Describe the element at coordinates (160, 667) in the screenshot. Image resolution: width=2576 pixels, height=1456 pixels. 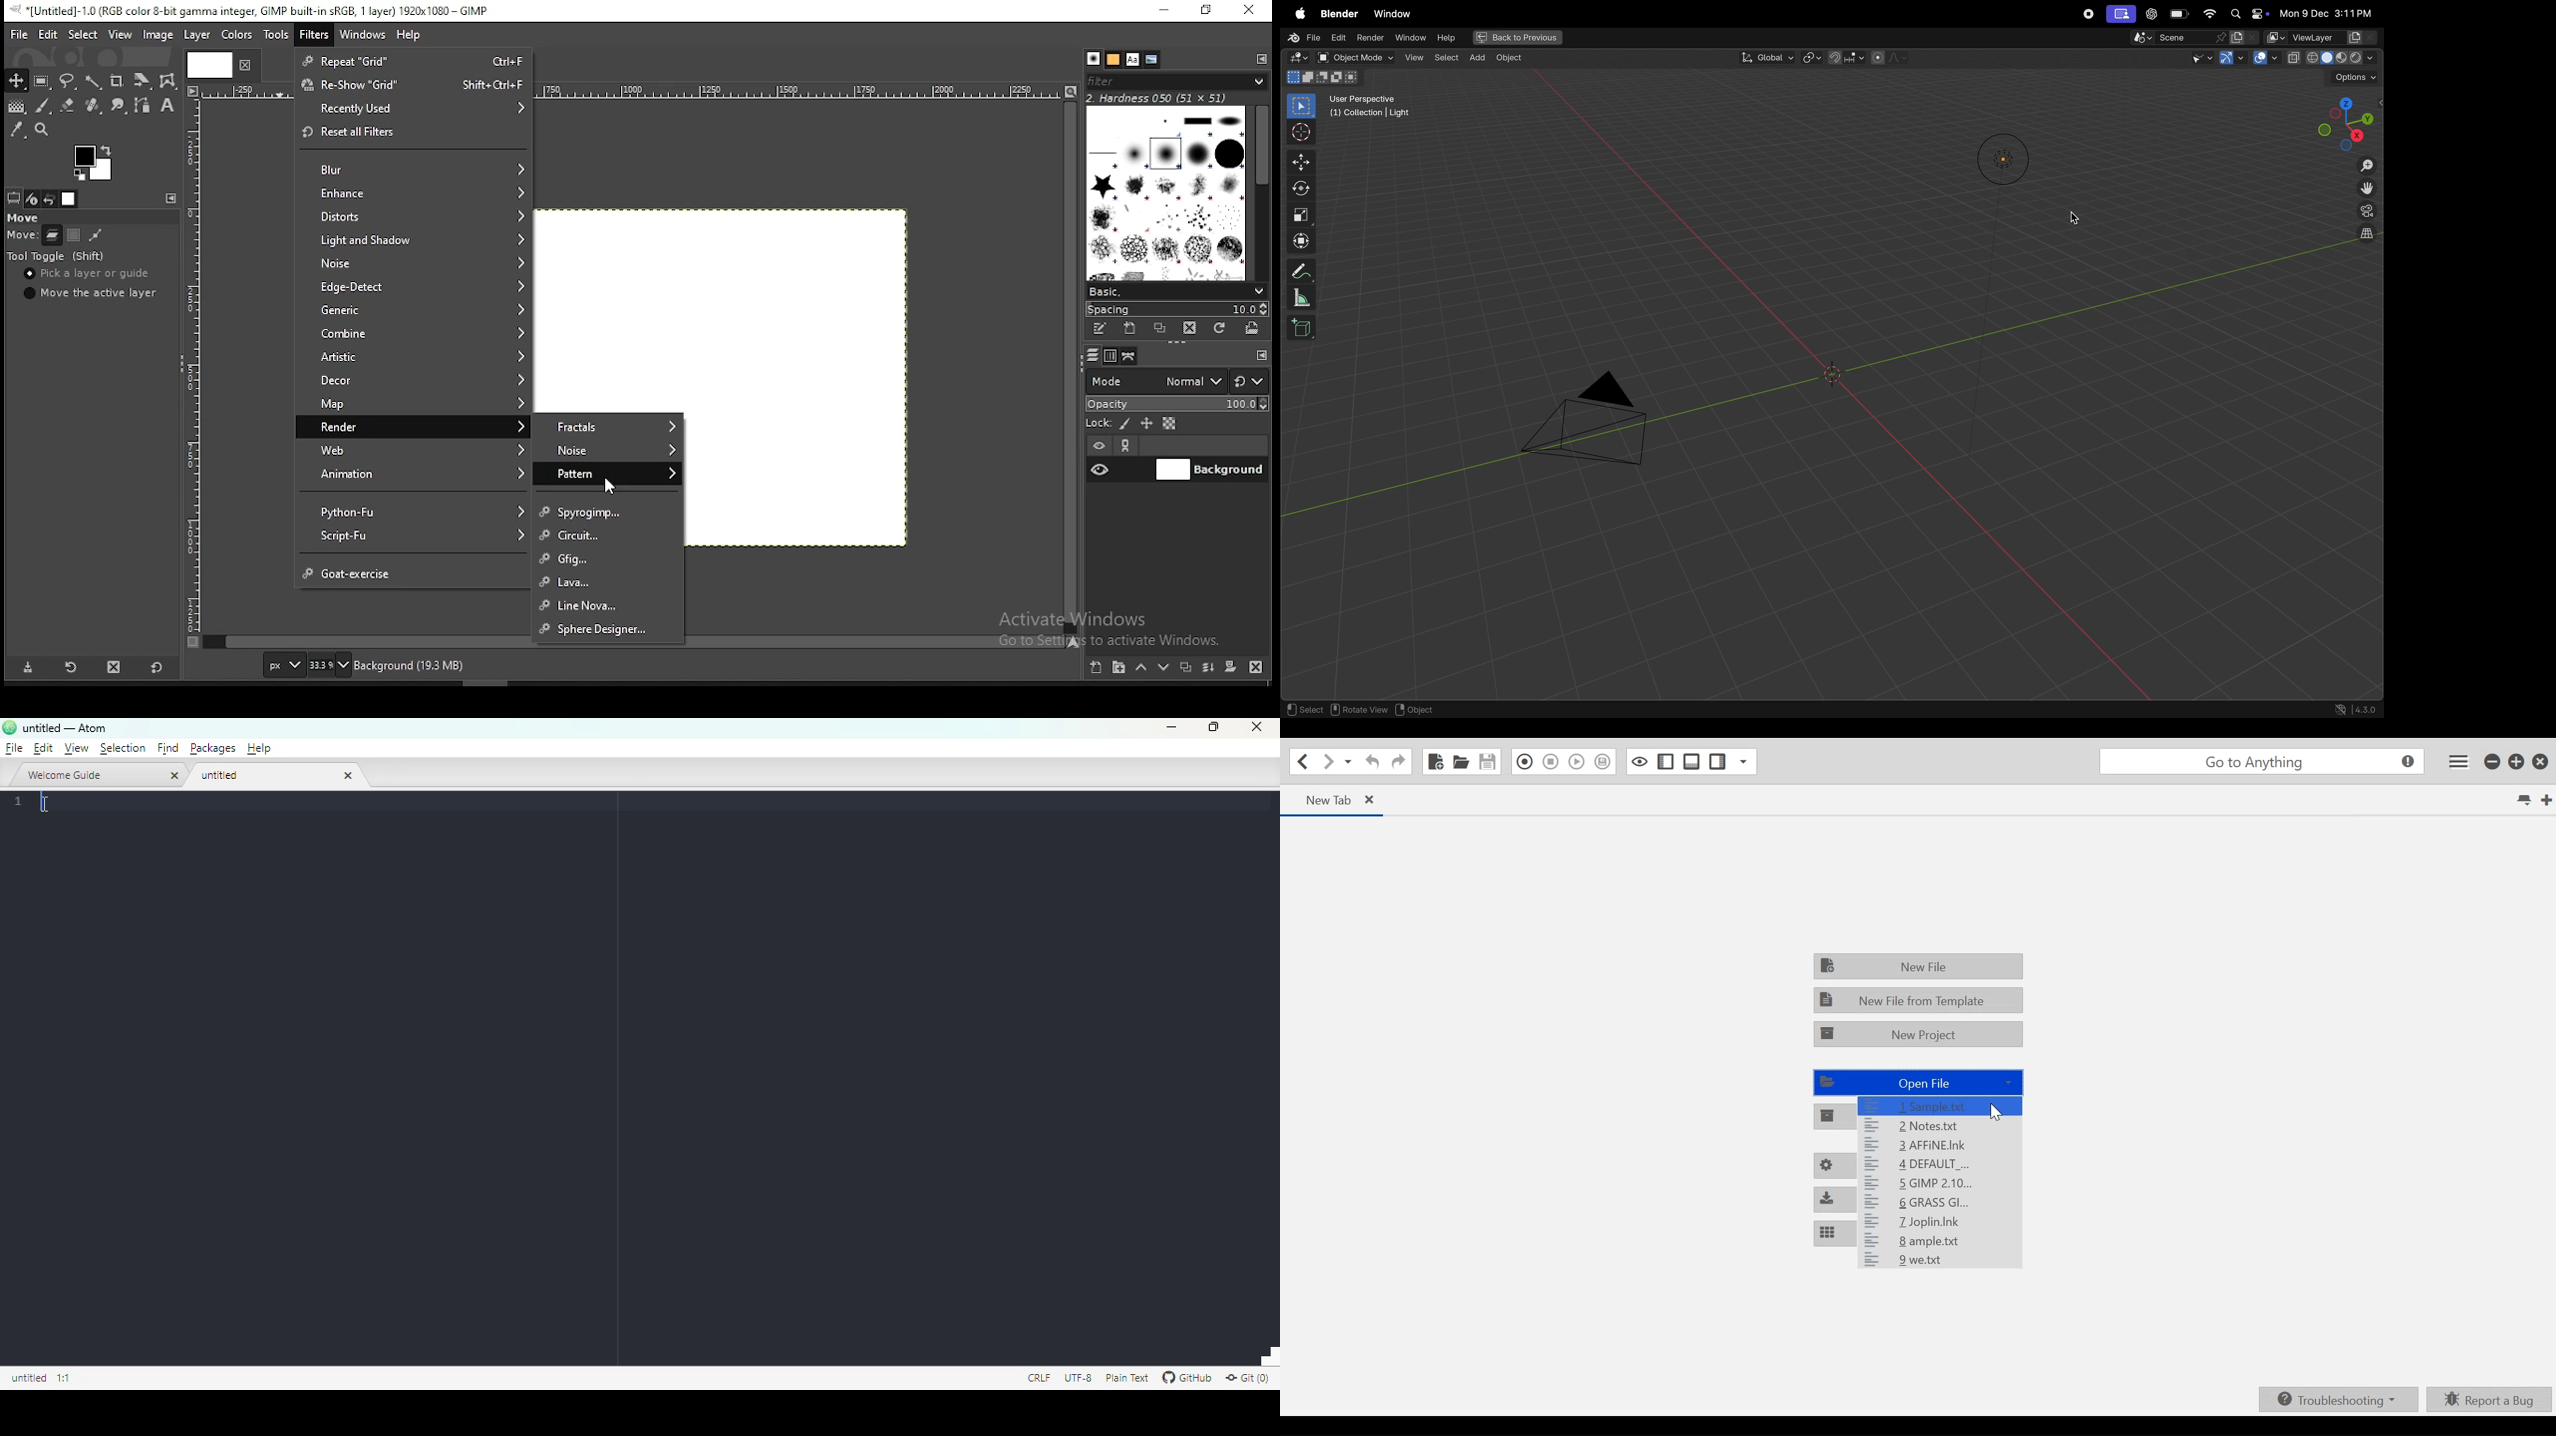
I see `restore to defaults` at that location.